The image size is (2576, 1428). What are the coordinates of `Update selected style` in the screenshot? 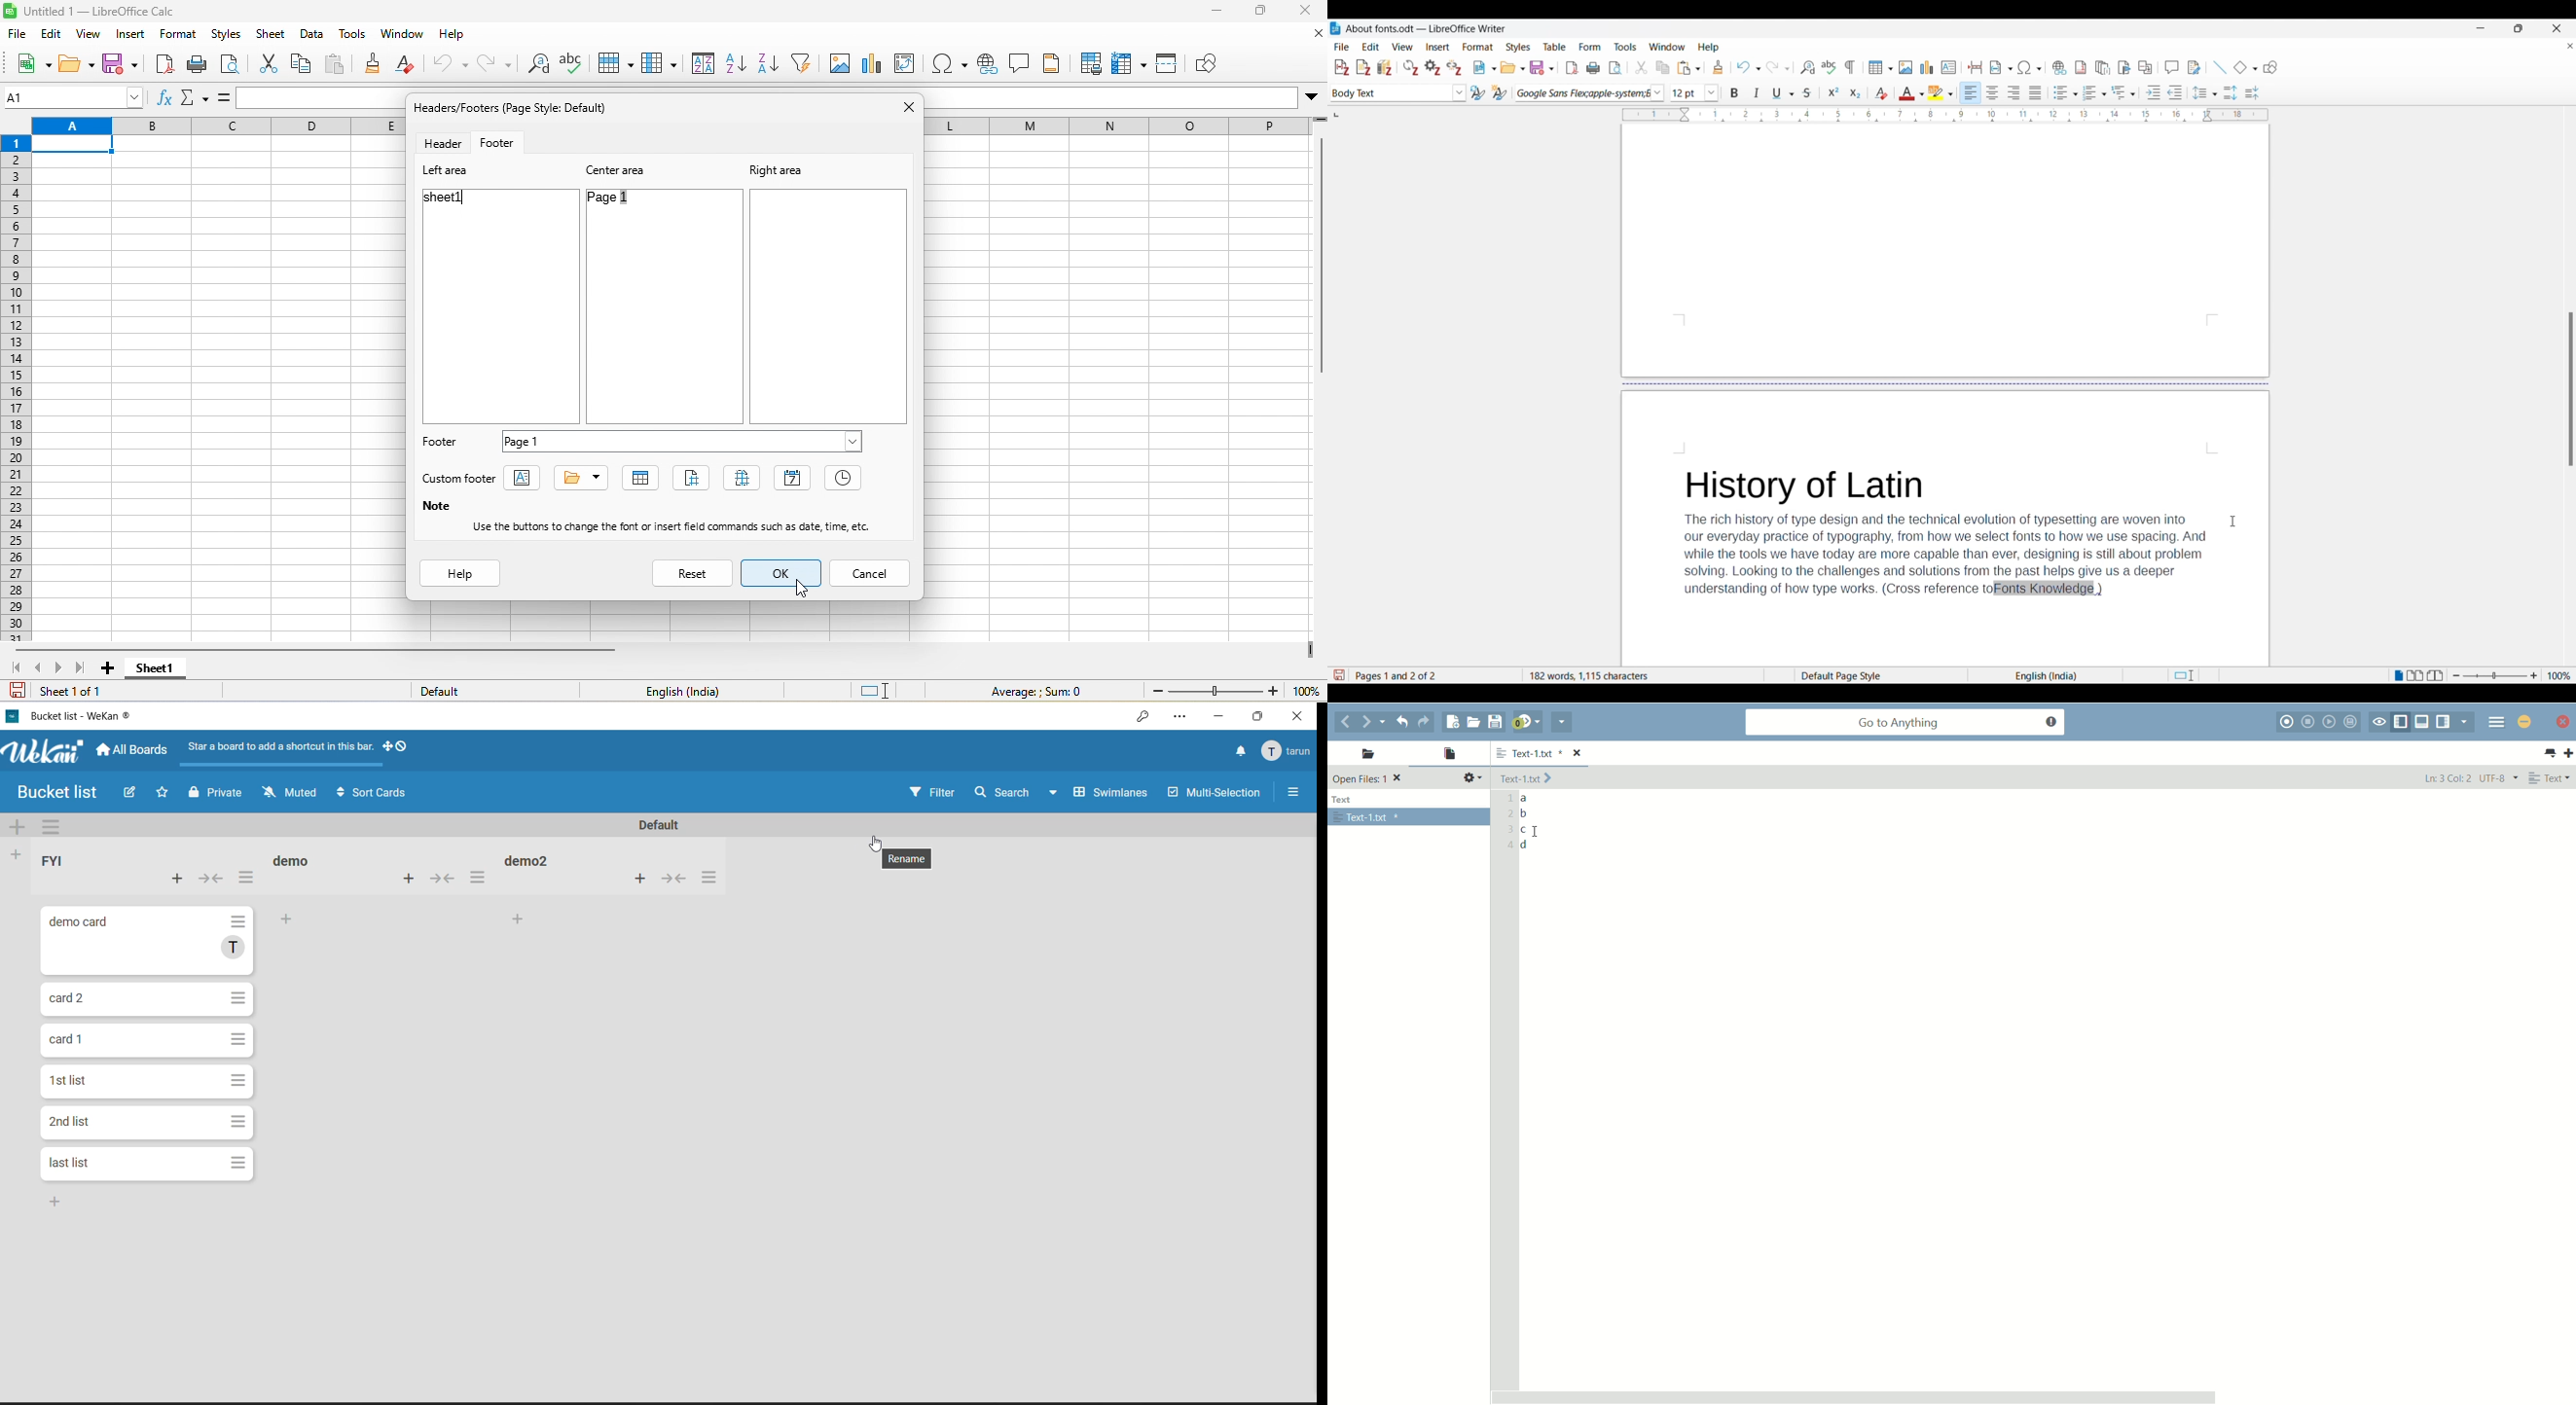 It's located at (1478, 92).